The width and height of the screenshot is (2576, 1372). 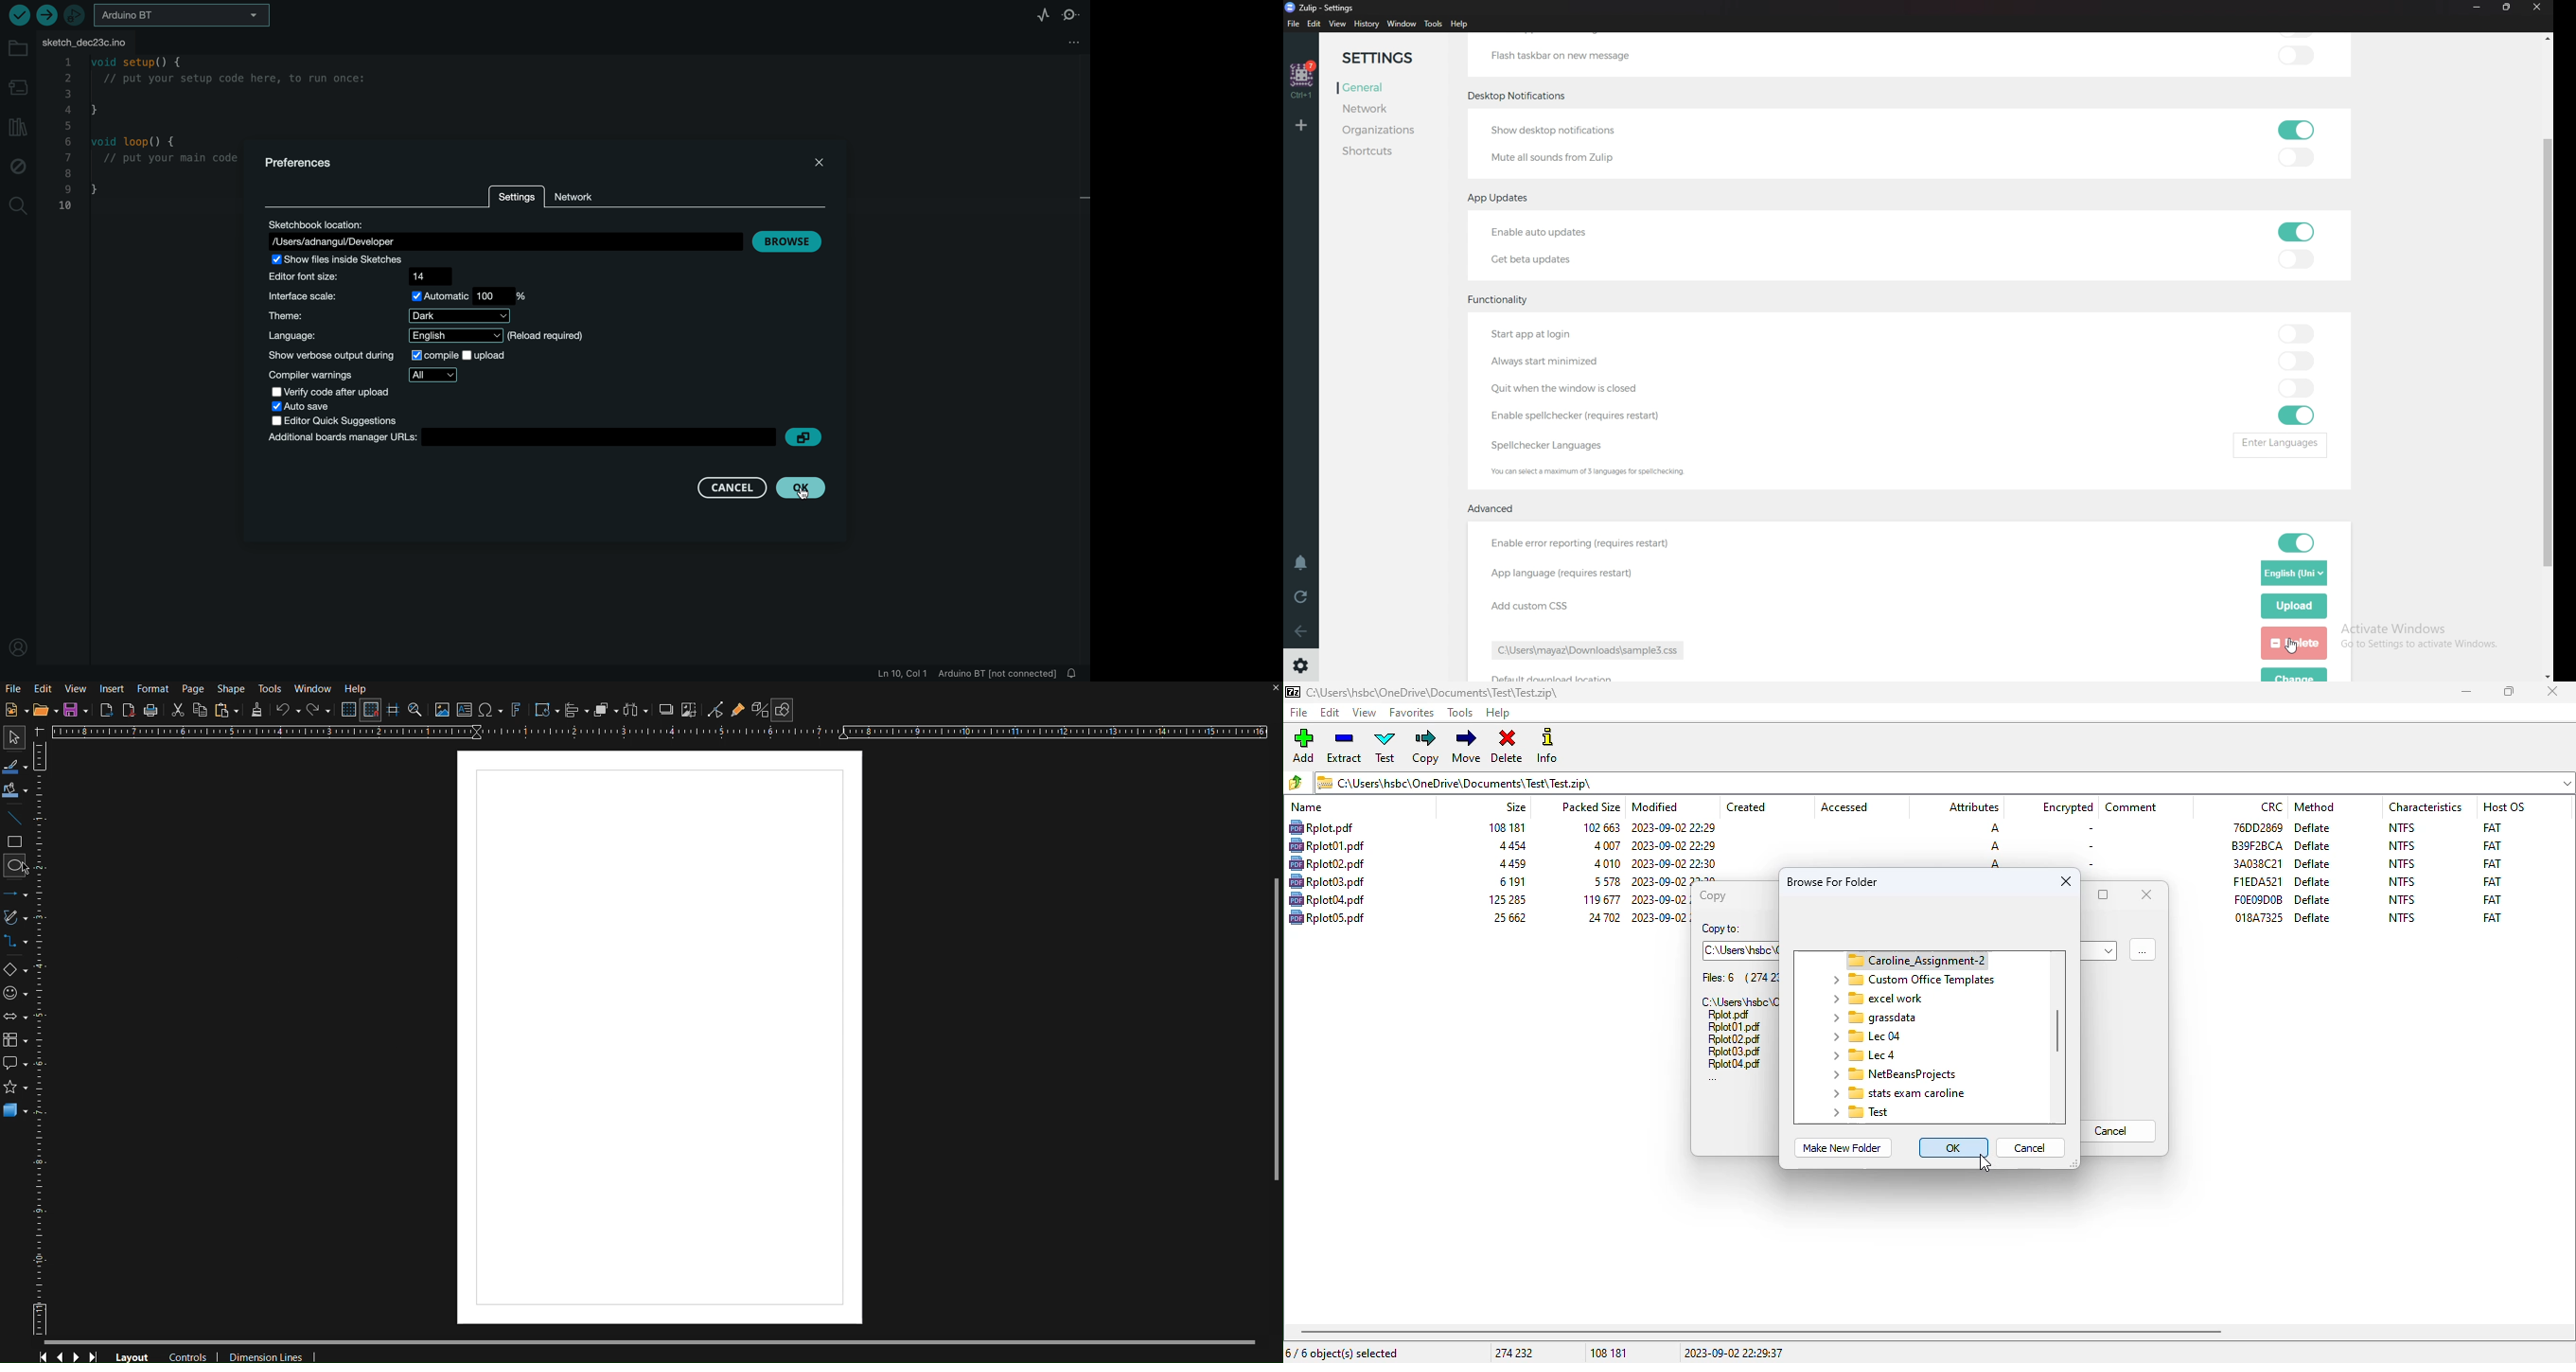 What do you see at coordinates (1862, 1054) in the screenshot?
I see `folder name` at bounding box center [1862, 1054].